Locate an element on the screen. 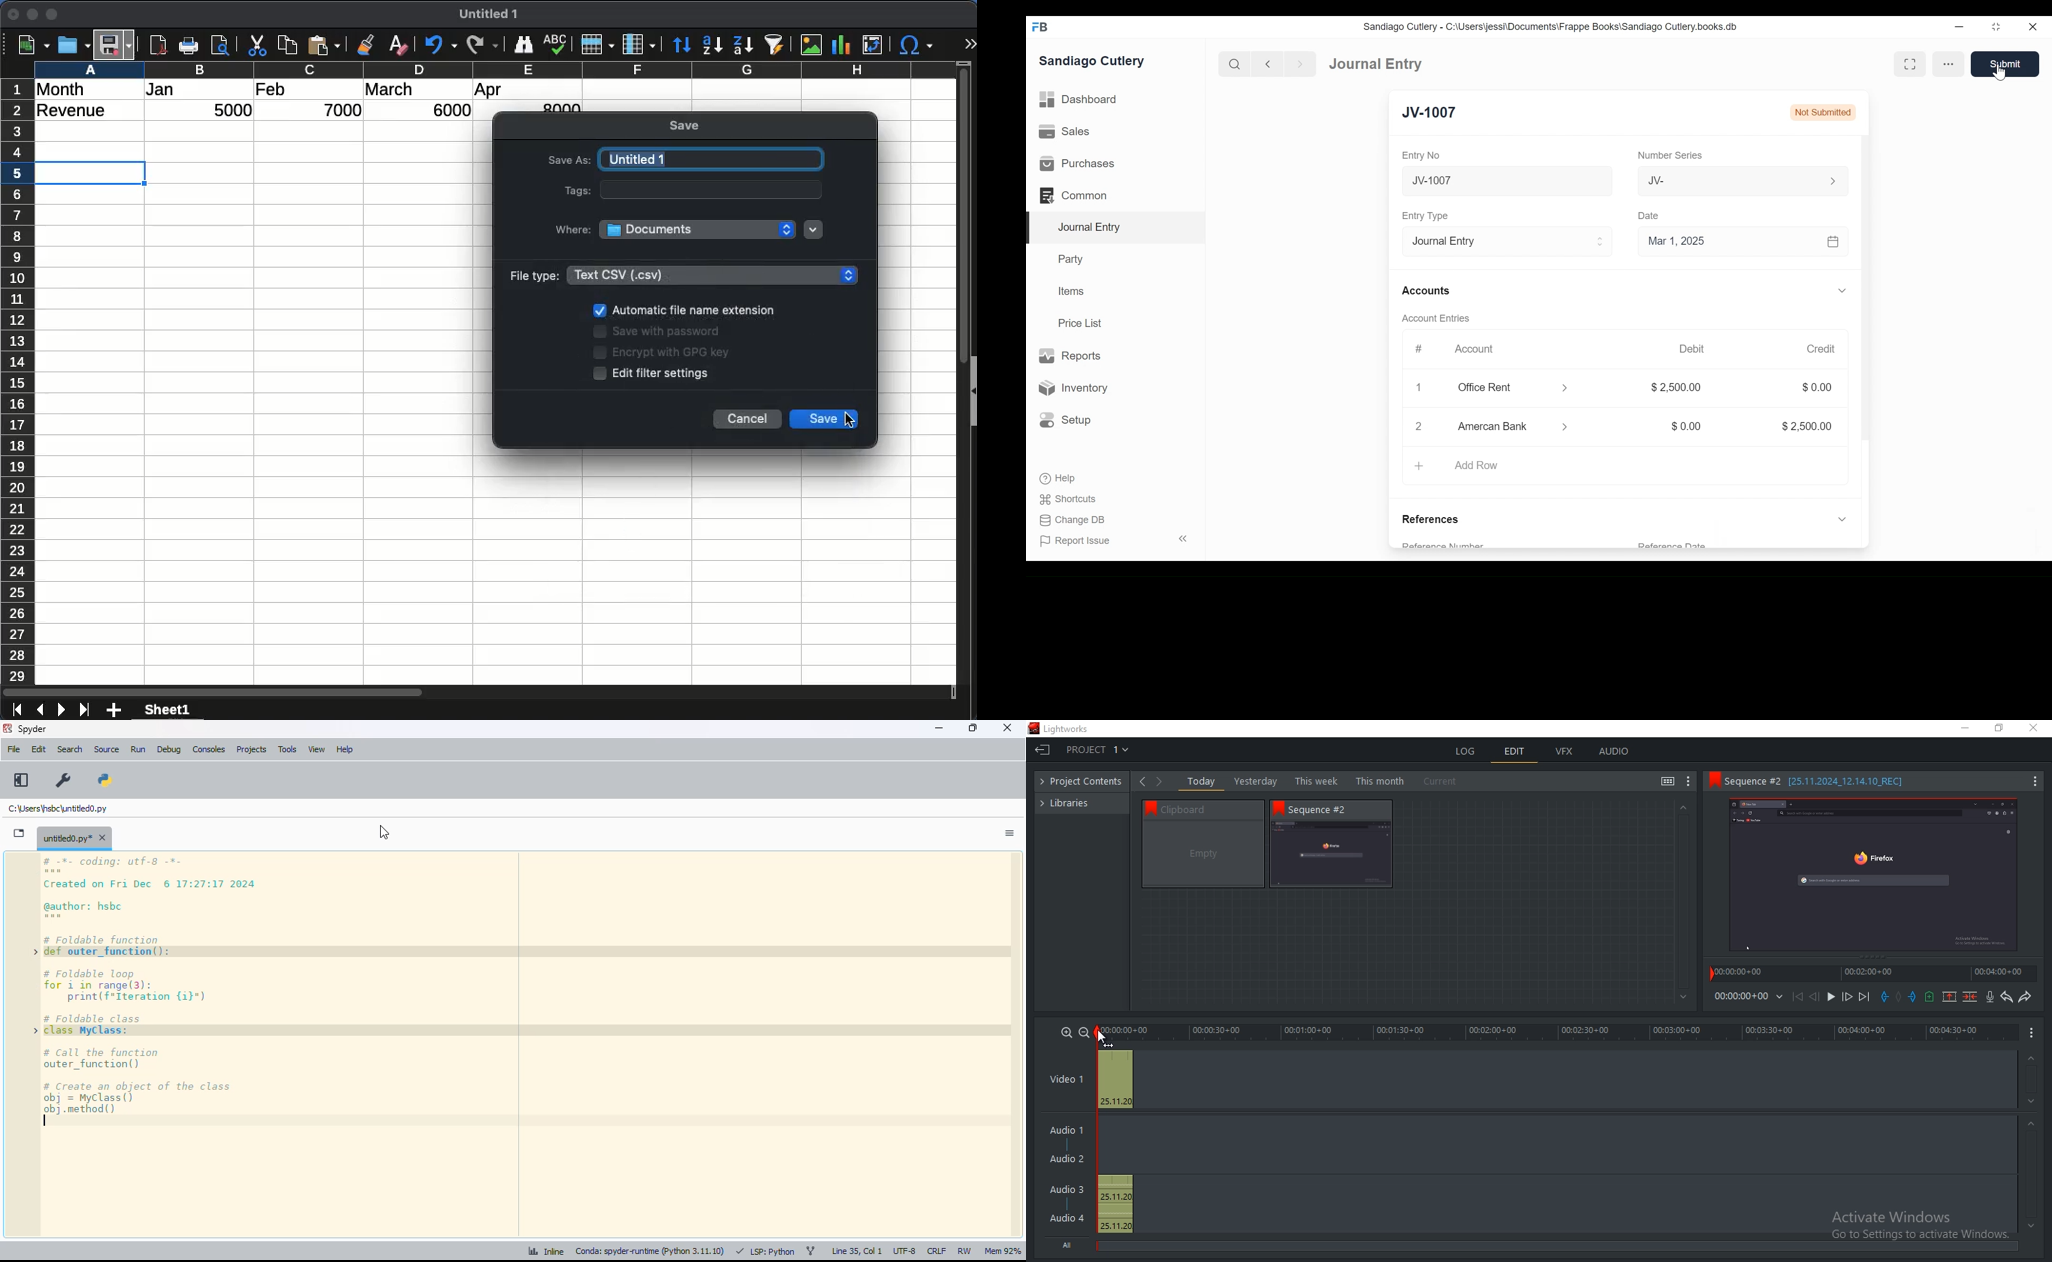 The image size is (2072, 1288). source is located at coordinates (107, 749).